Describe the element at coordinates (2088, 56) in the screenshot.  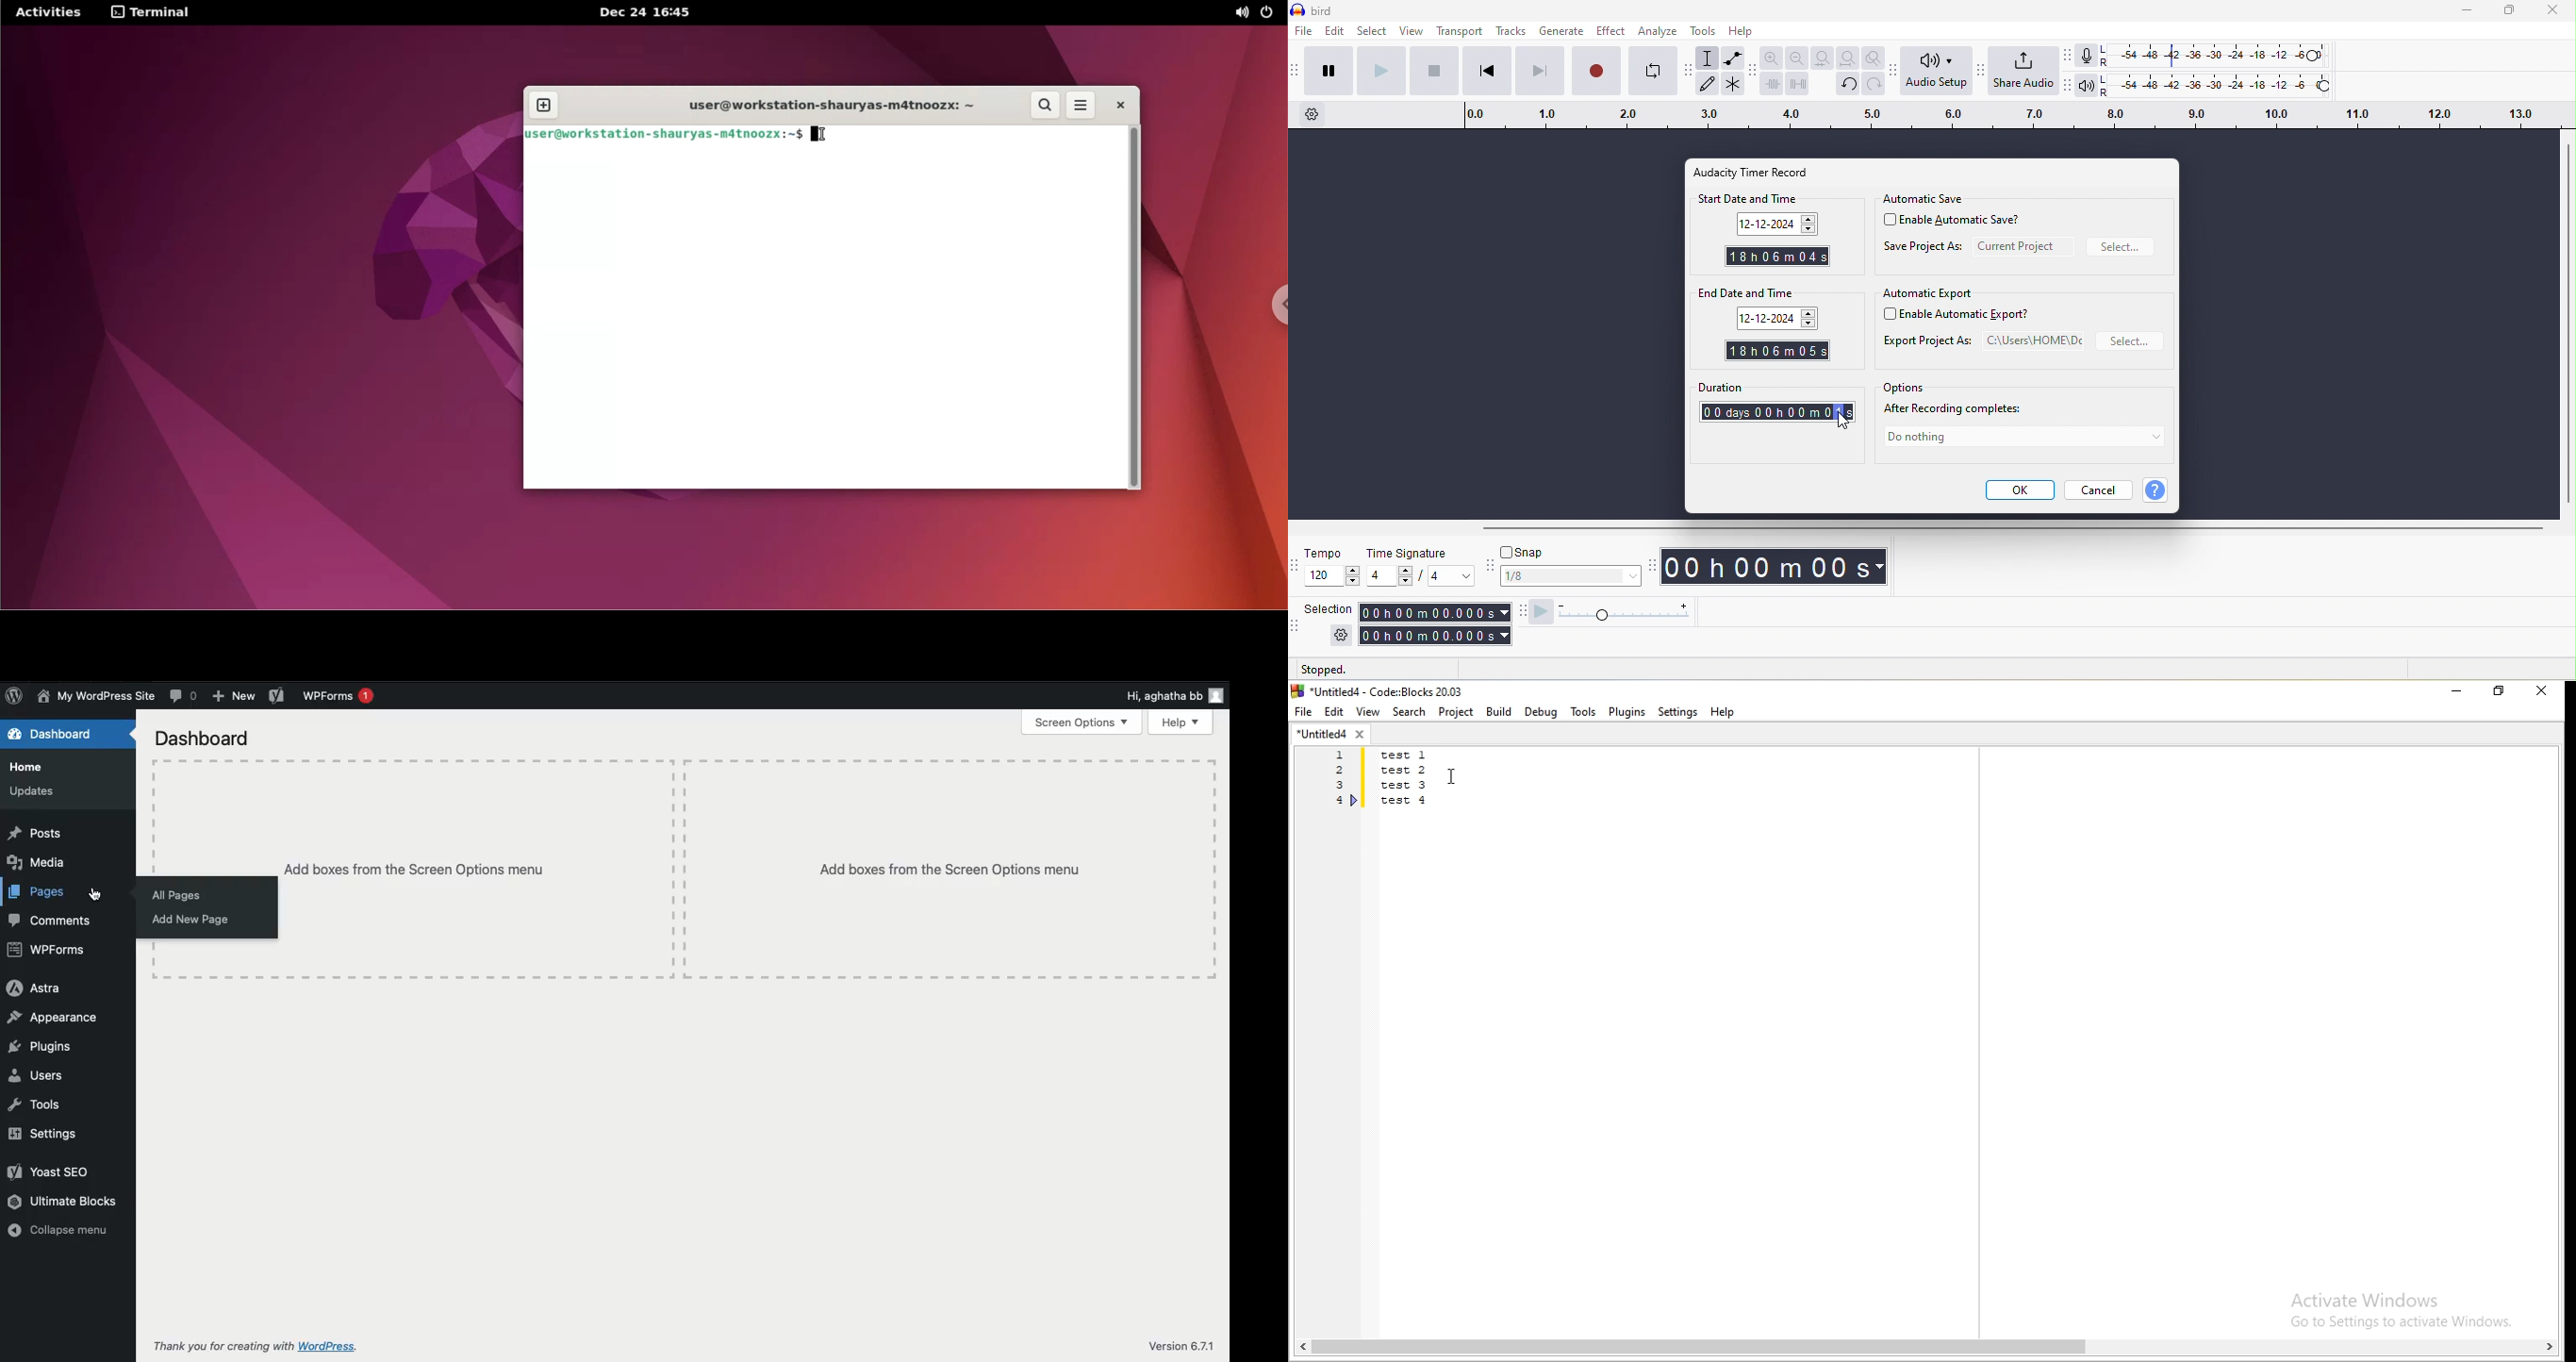
I see `record meter` at that location.